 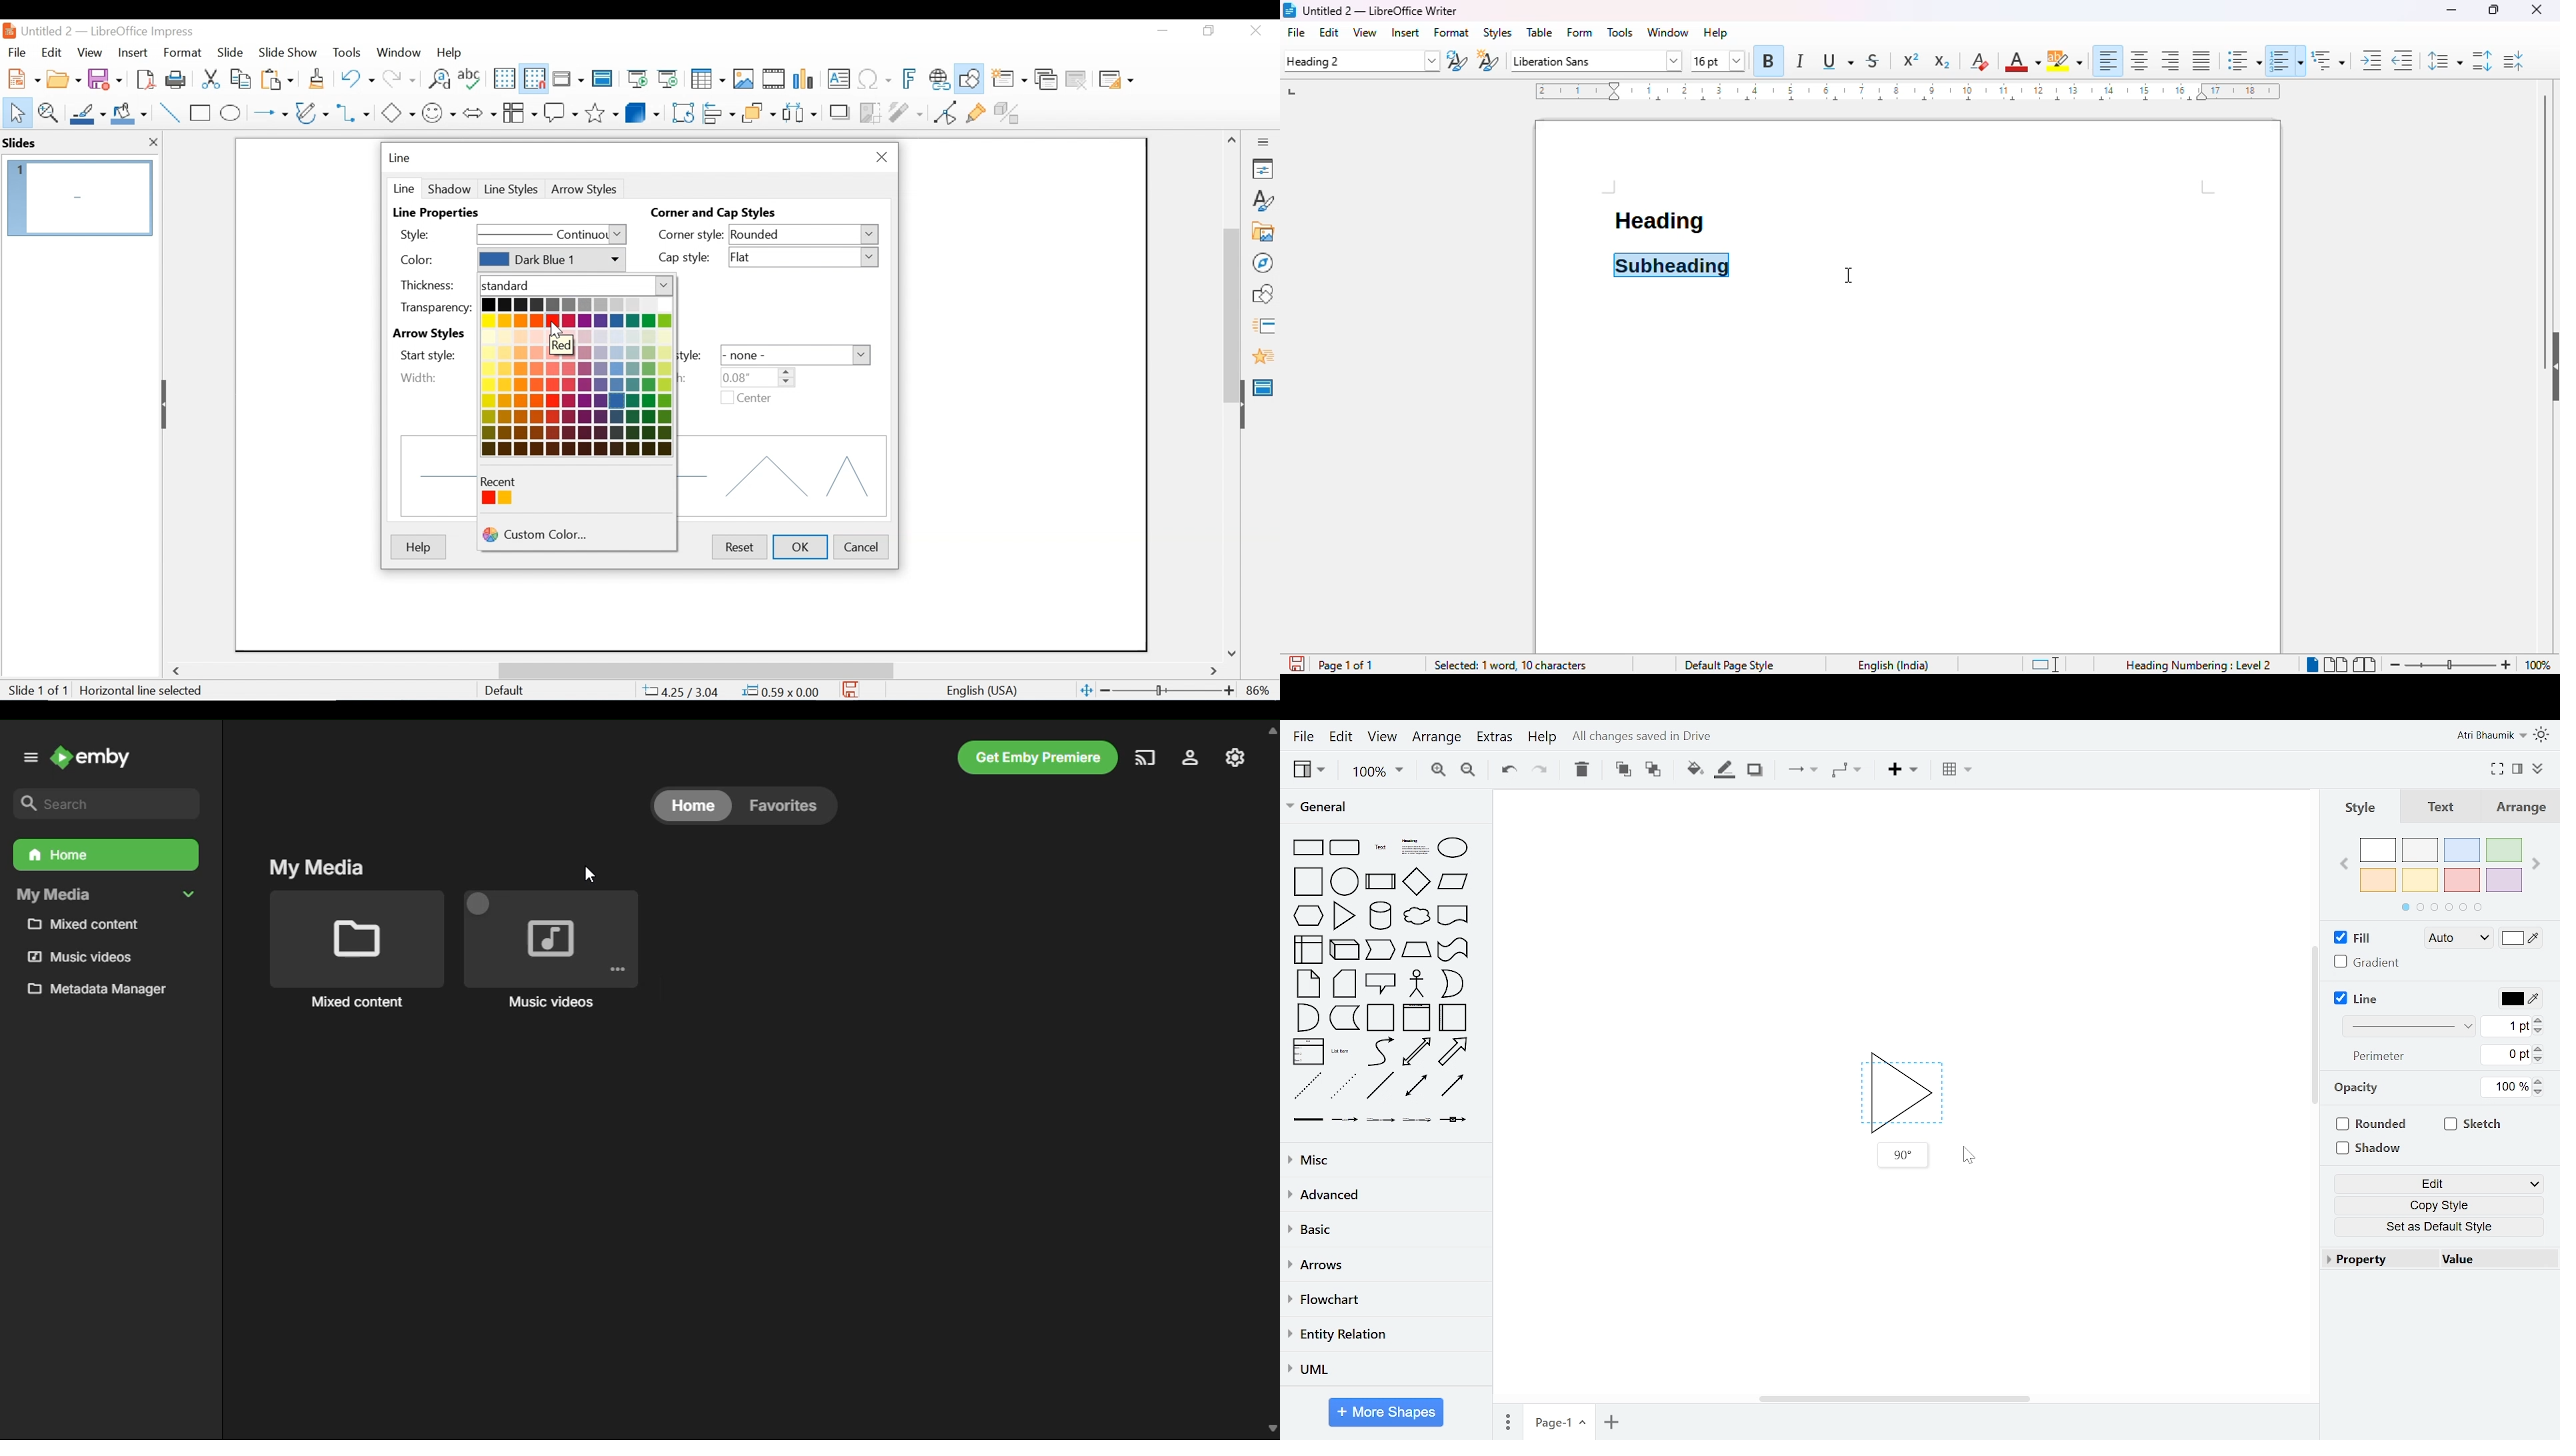 I want to click on connector with 2 label, so click(x=1381, y=1122).